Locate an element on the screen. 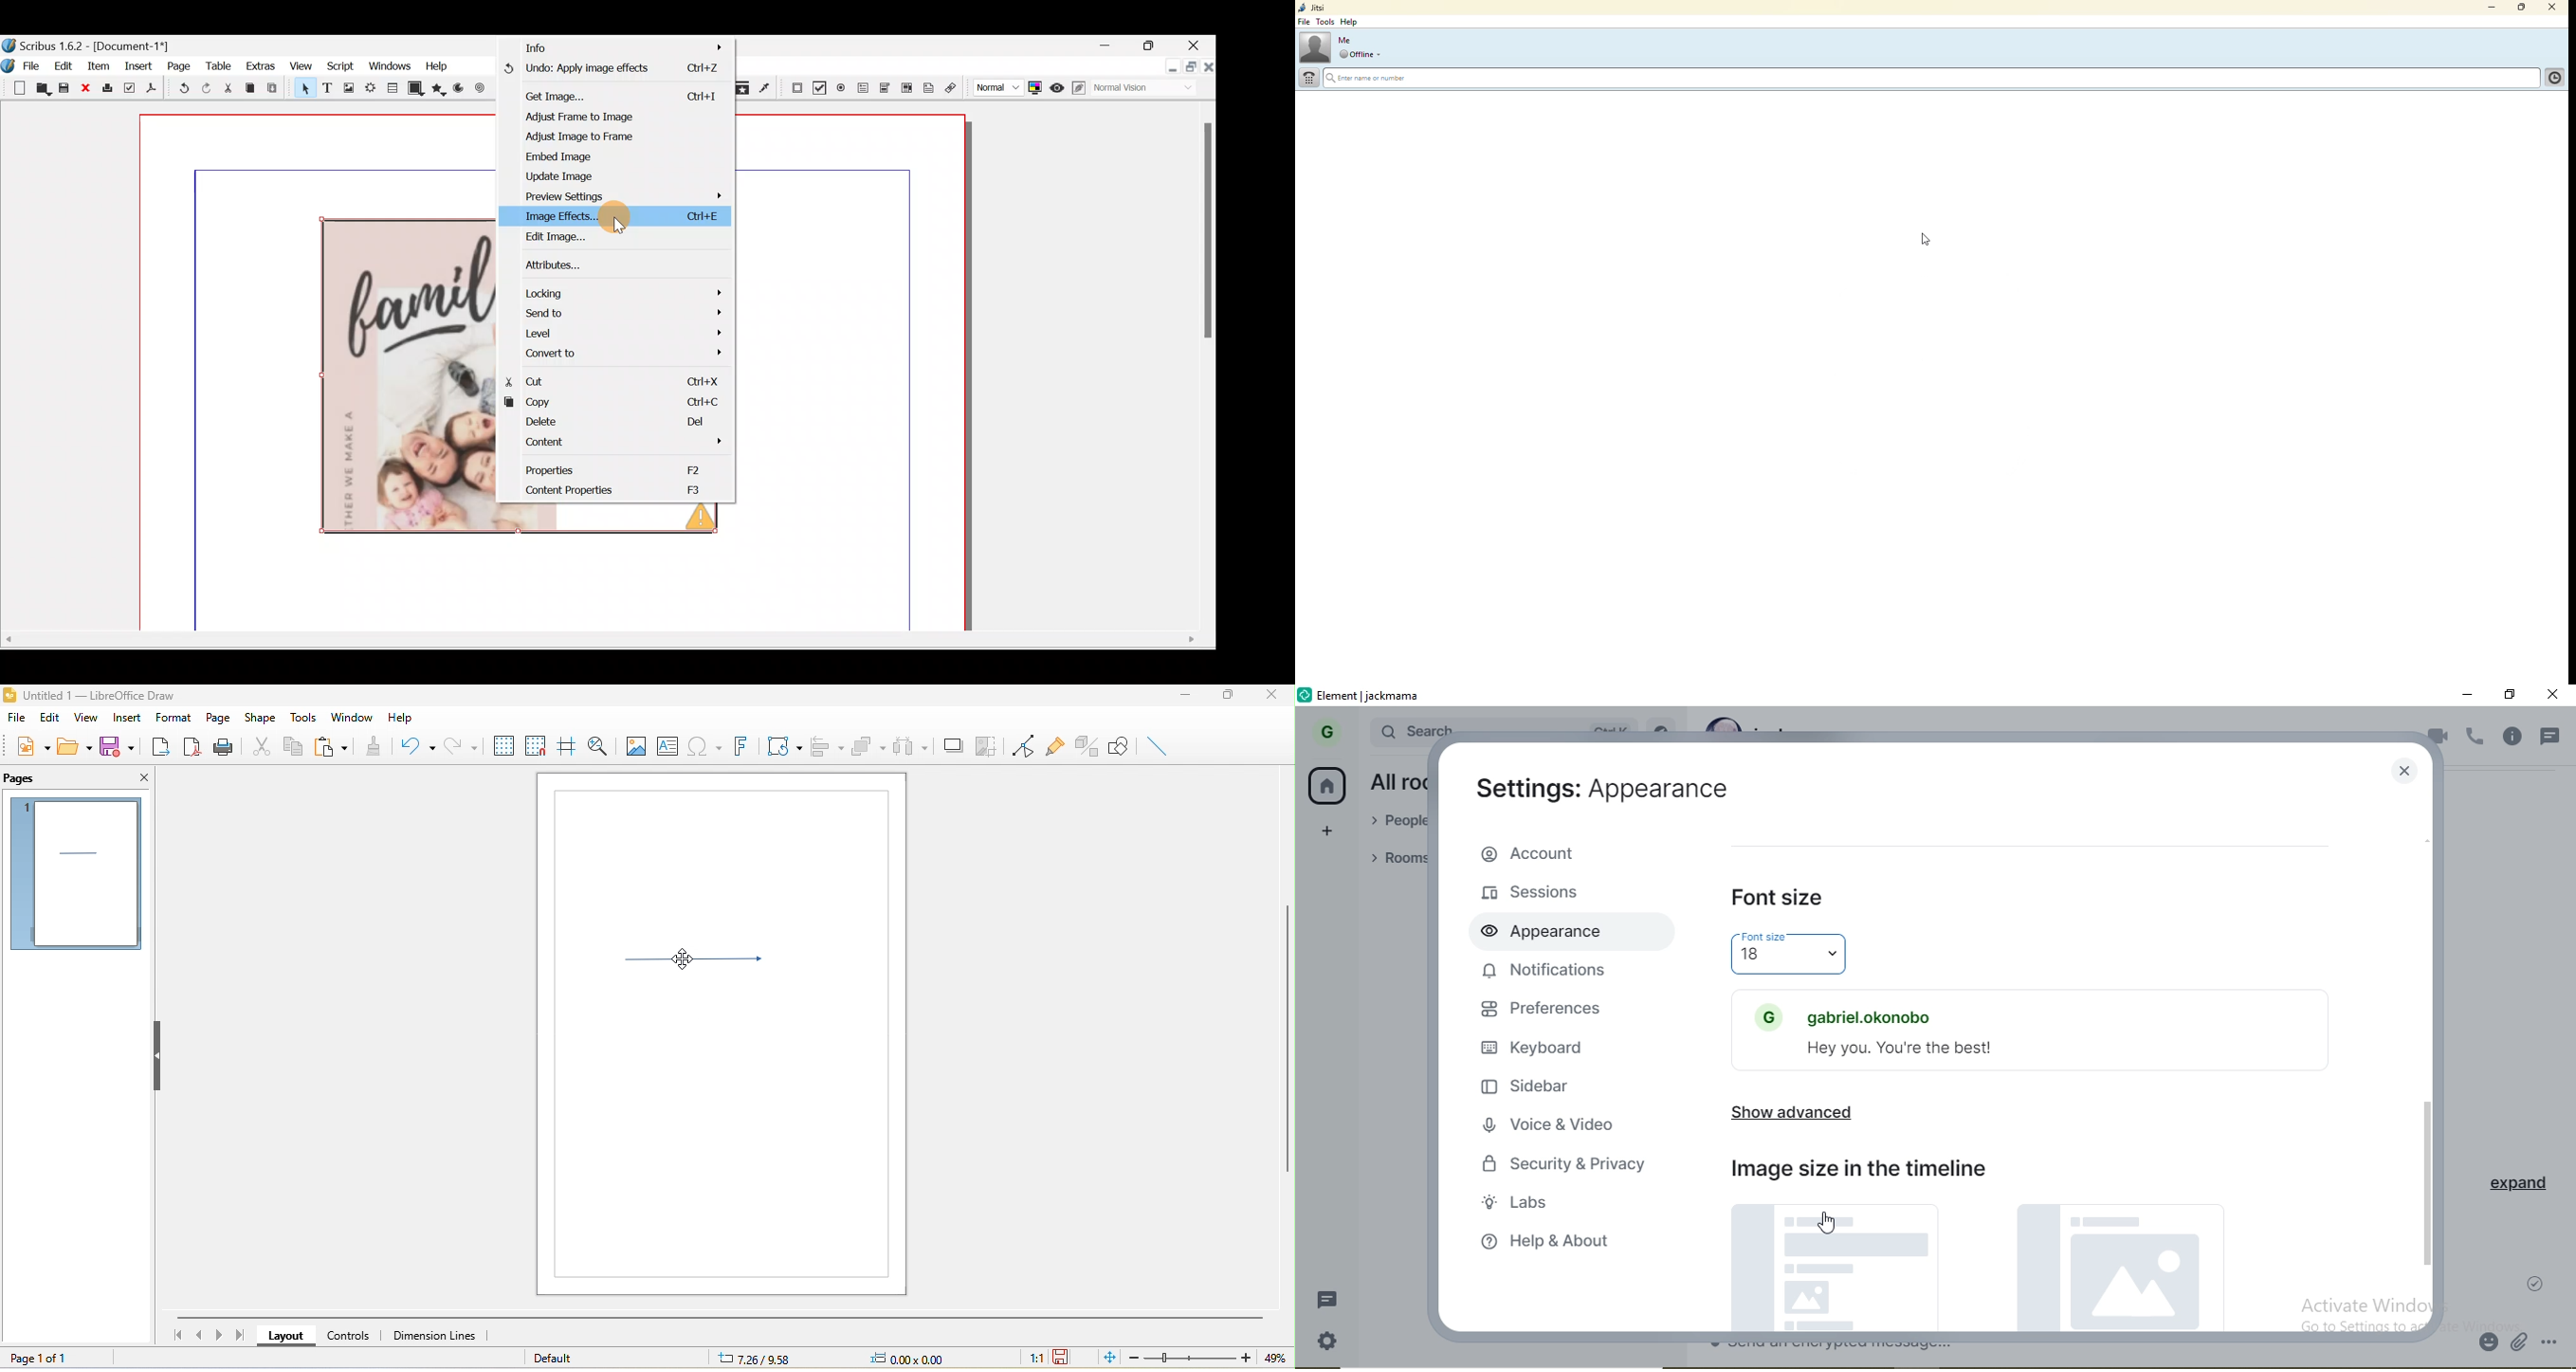 This screenshot has height=1372, width=2576. 18 is located at coordinates (1789, 959).